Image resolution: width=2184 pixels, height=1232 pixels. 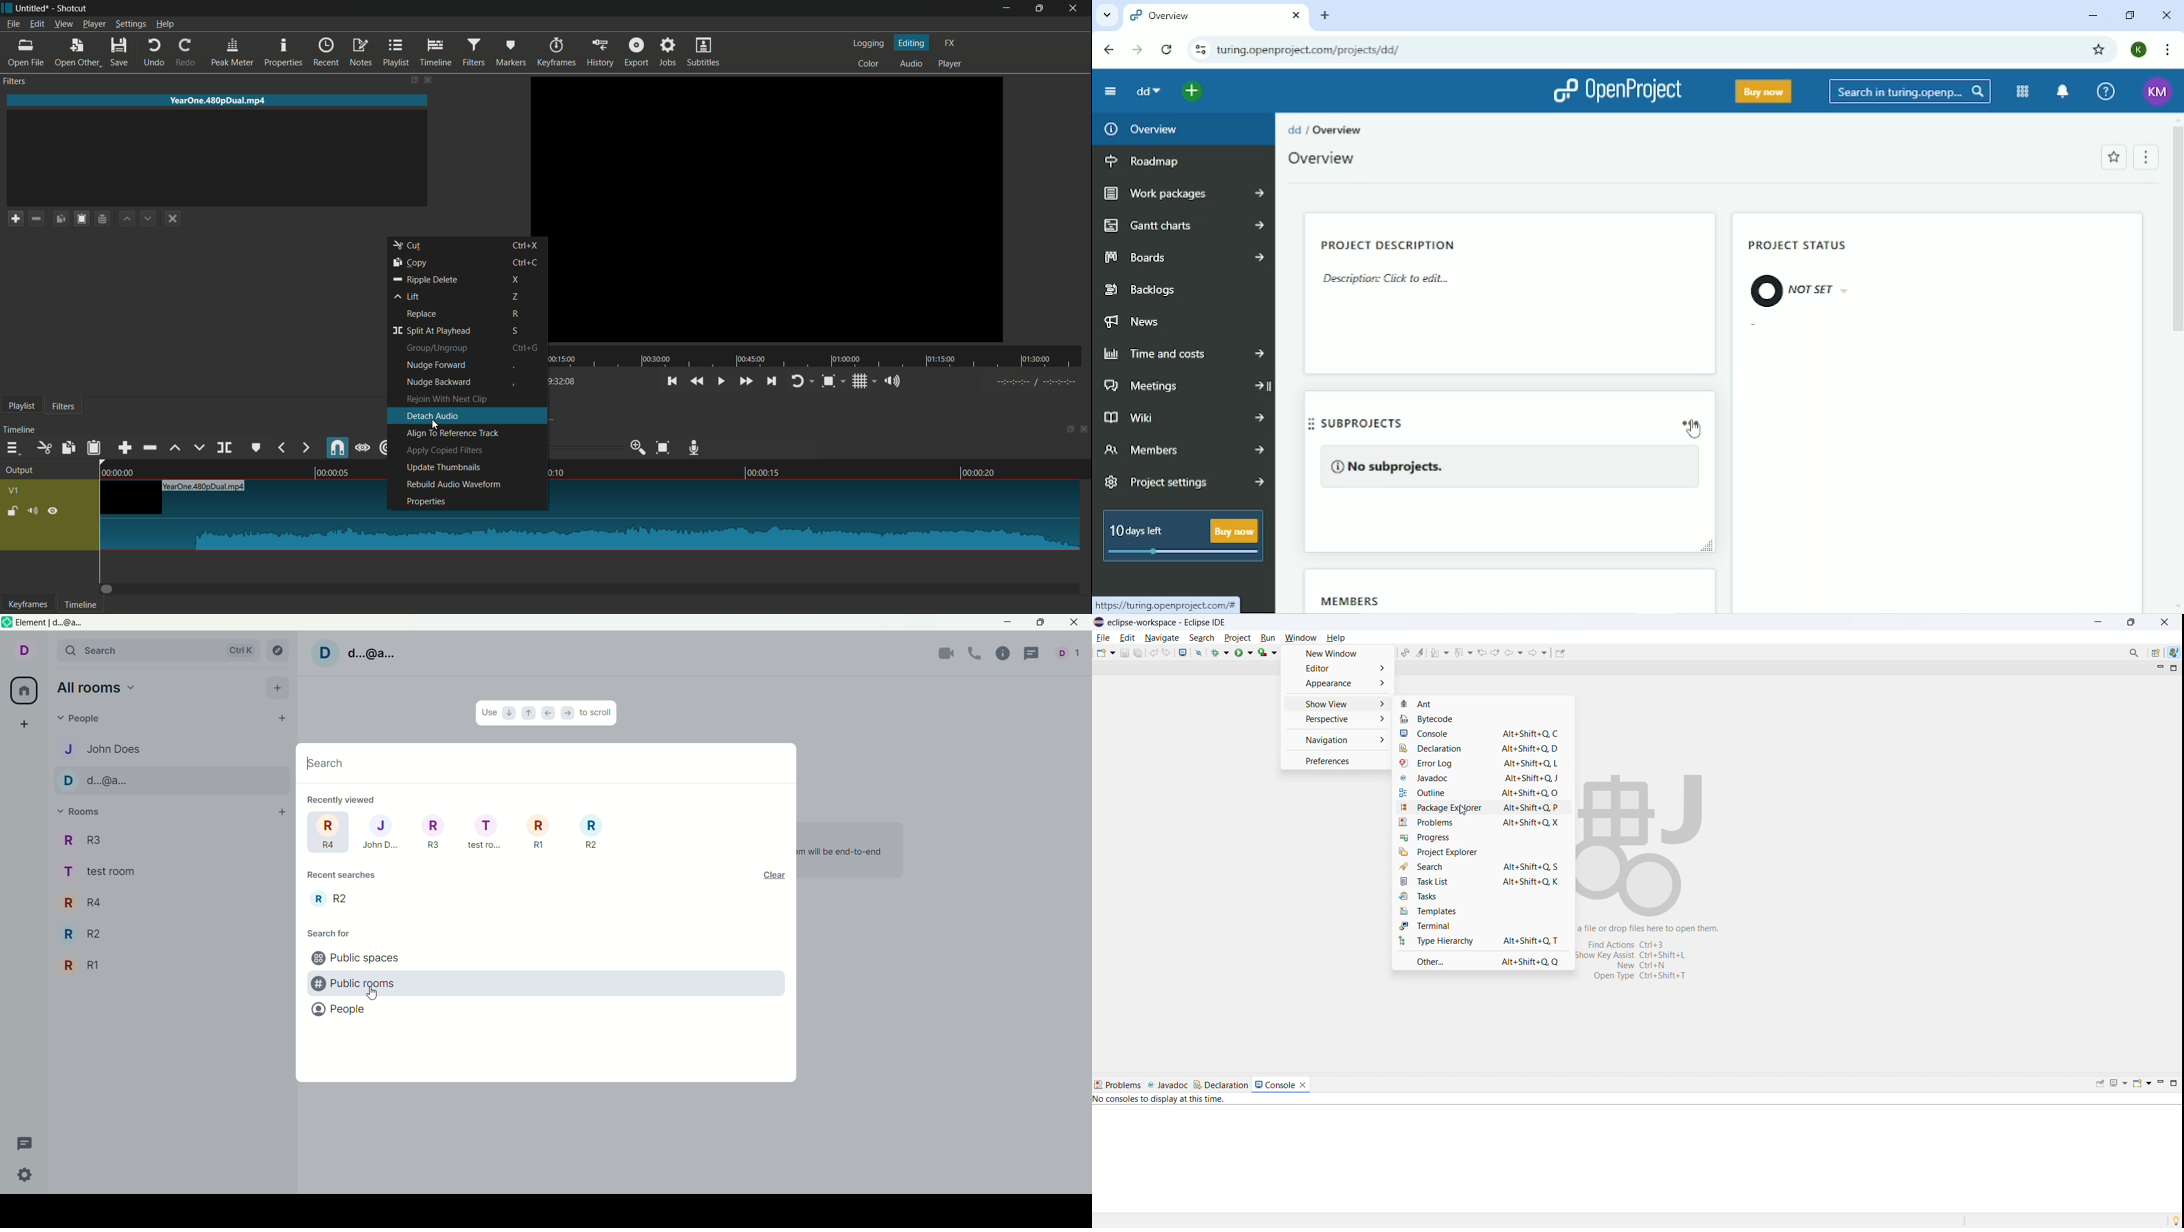 What do you see at coordinates (548, 983) in the screenshot?
I see `public rooms` at bounding box center [548, 983].